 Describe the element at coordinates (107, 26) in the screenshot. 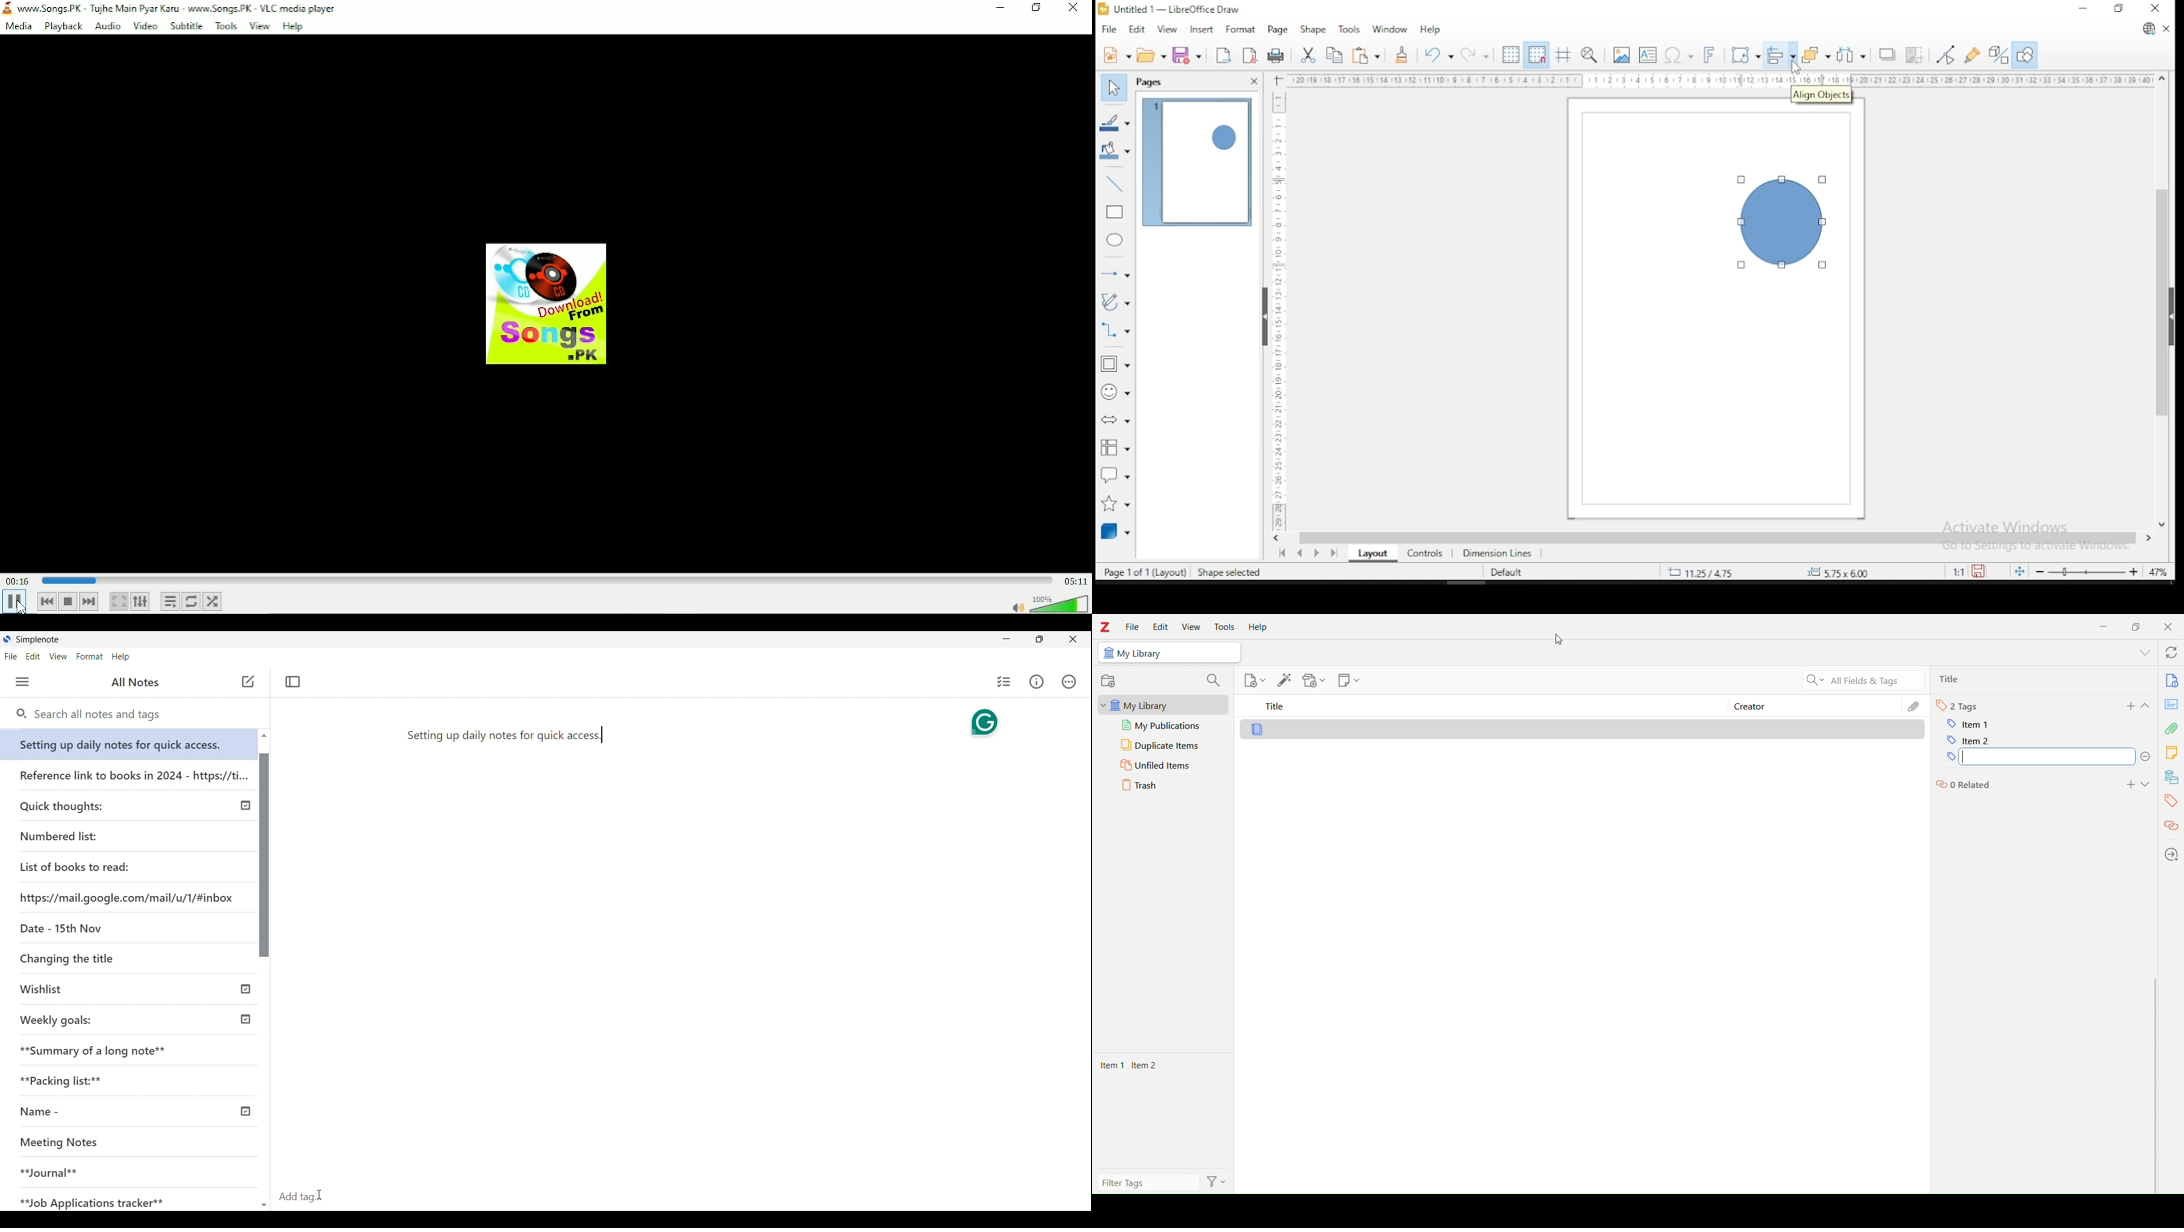

I see `Audio` at that location.